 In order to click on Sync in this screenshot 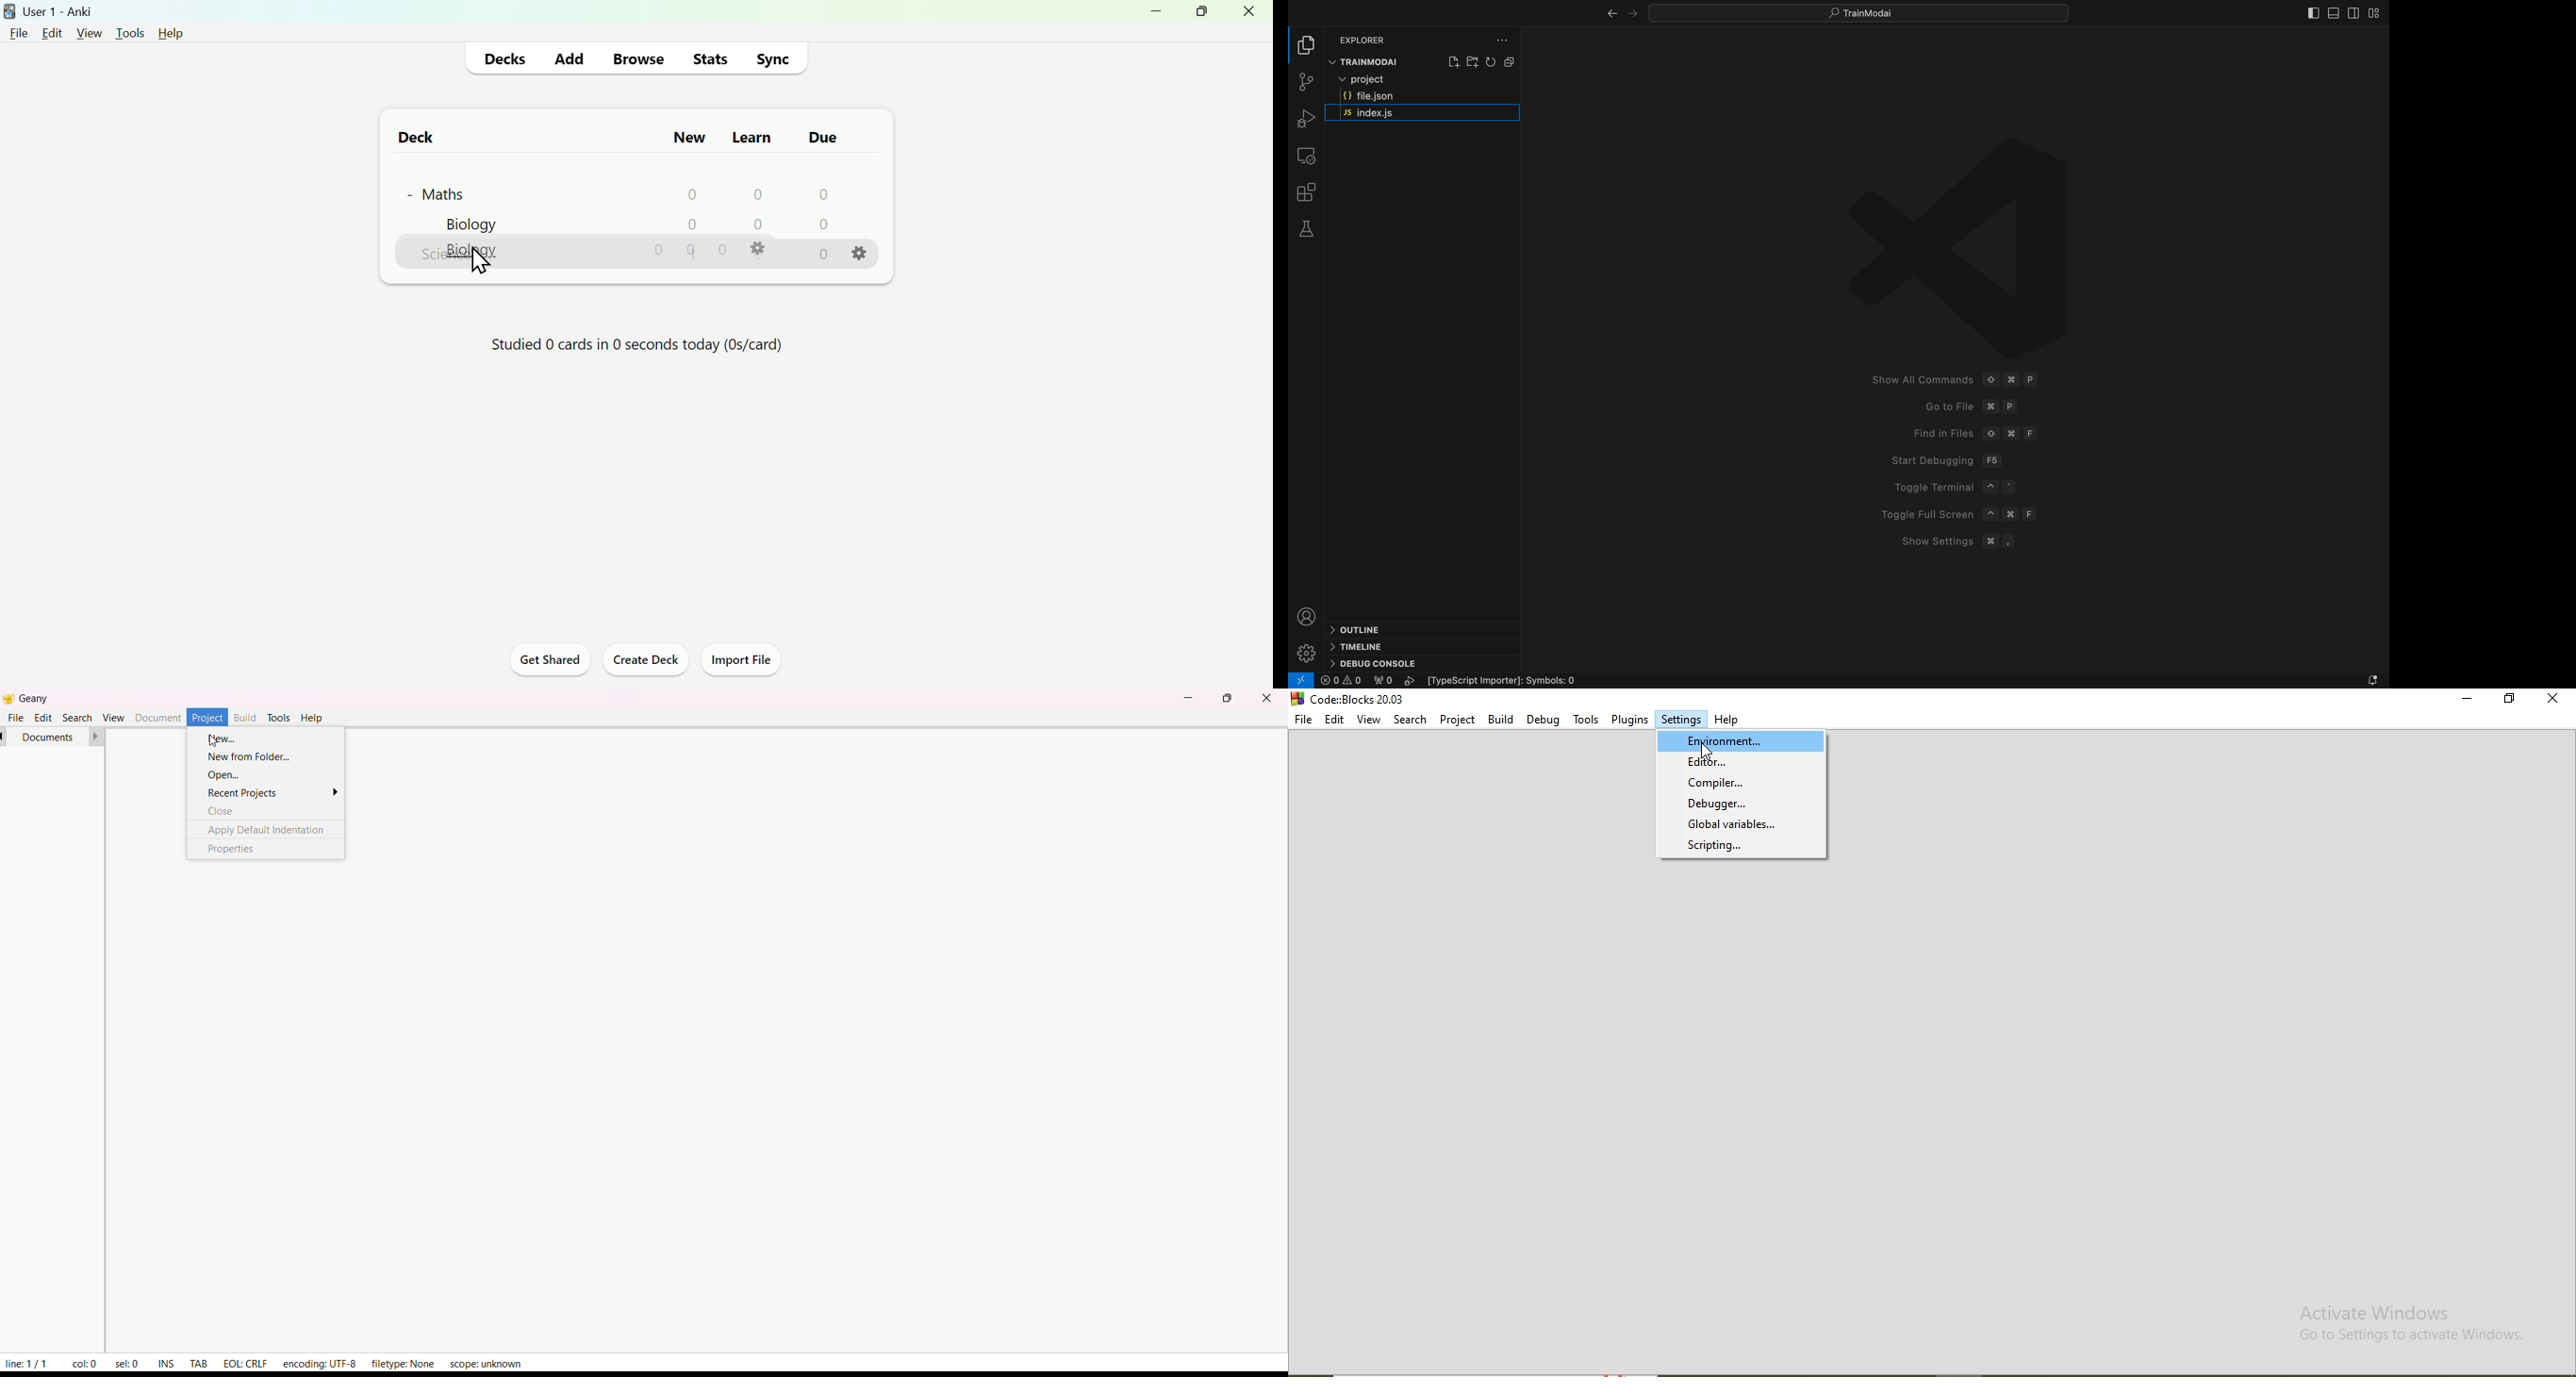, I will do `click(773, 59)`.